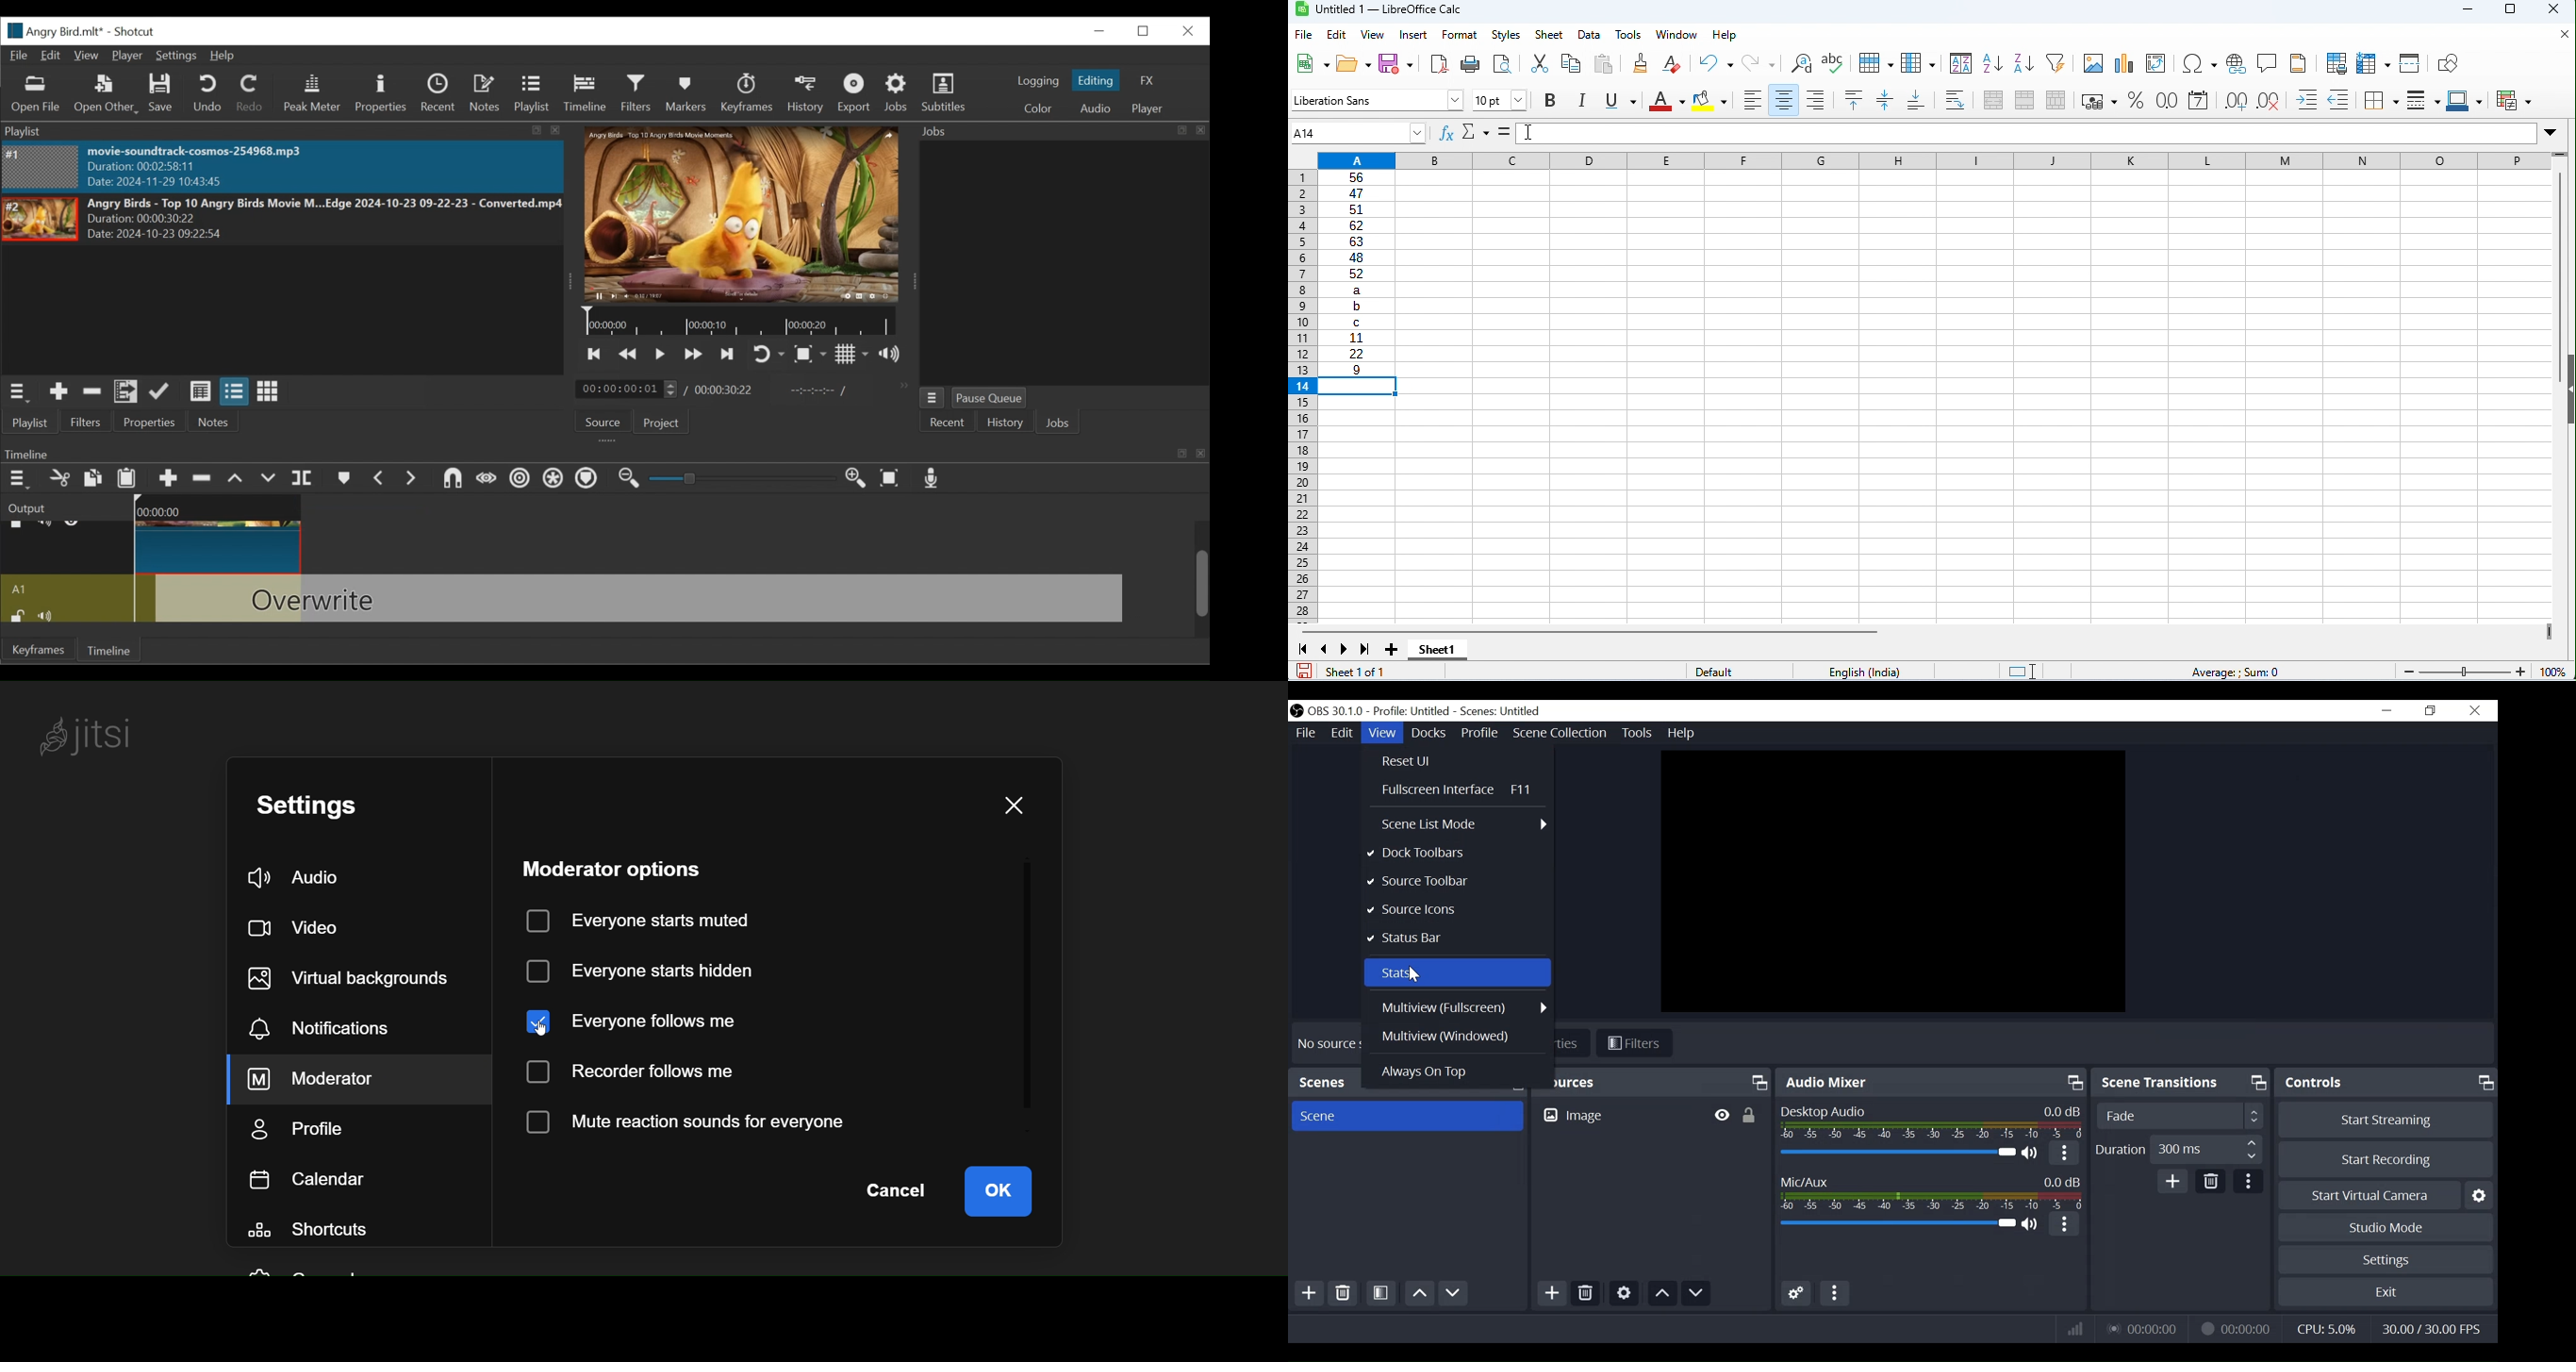 The height and width of the screenshot is (1372, 2576). I want to click on save, so click(1397, 64).